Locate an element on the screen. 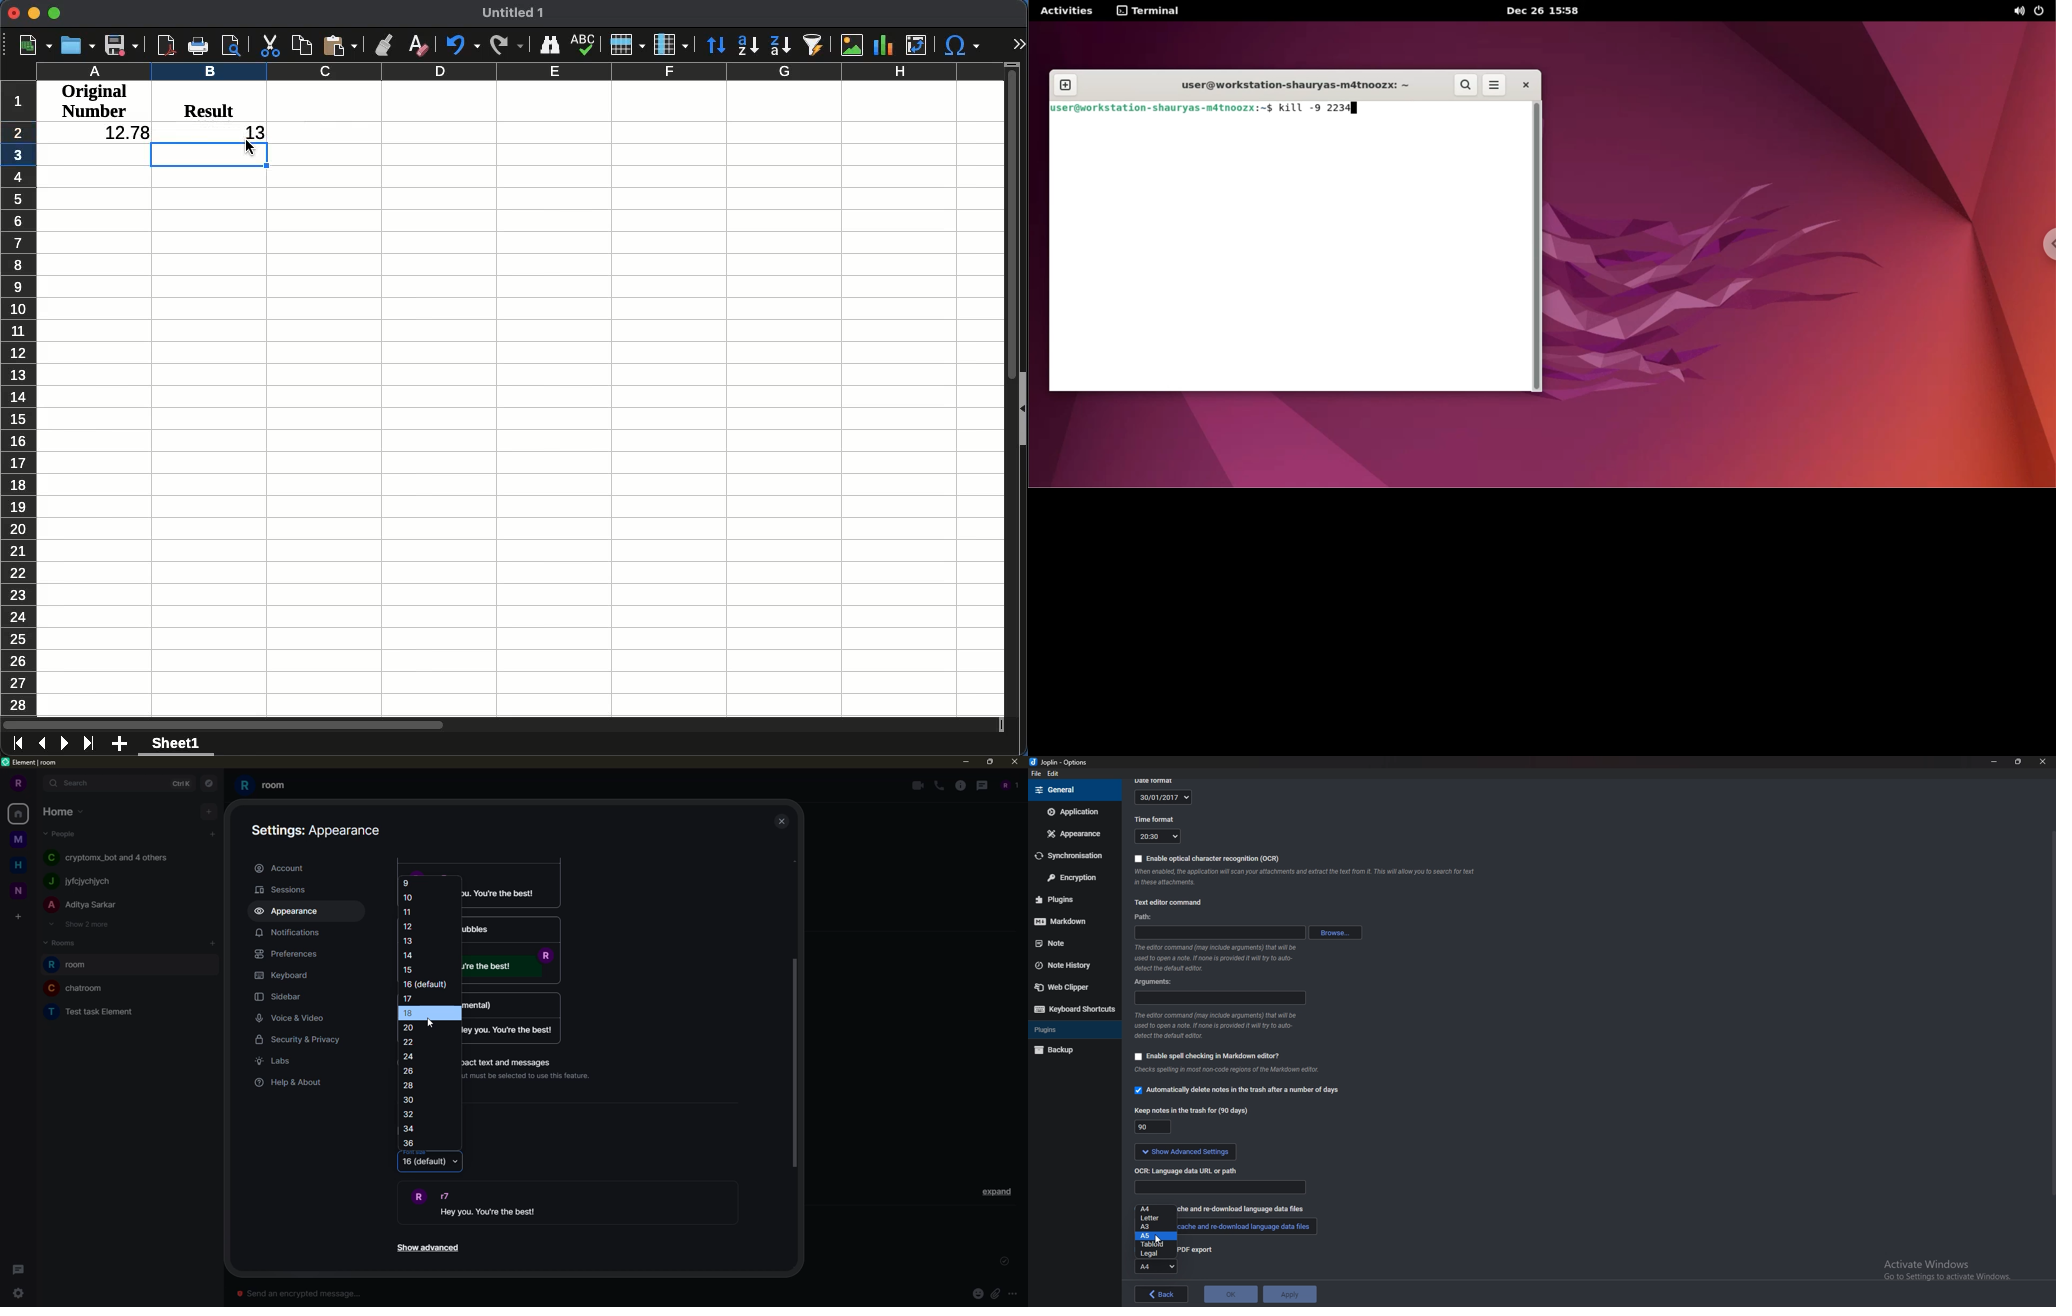  Back up is located at coordinates (1070, 1050).